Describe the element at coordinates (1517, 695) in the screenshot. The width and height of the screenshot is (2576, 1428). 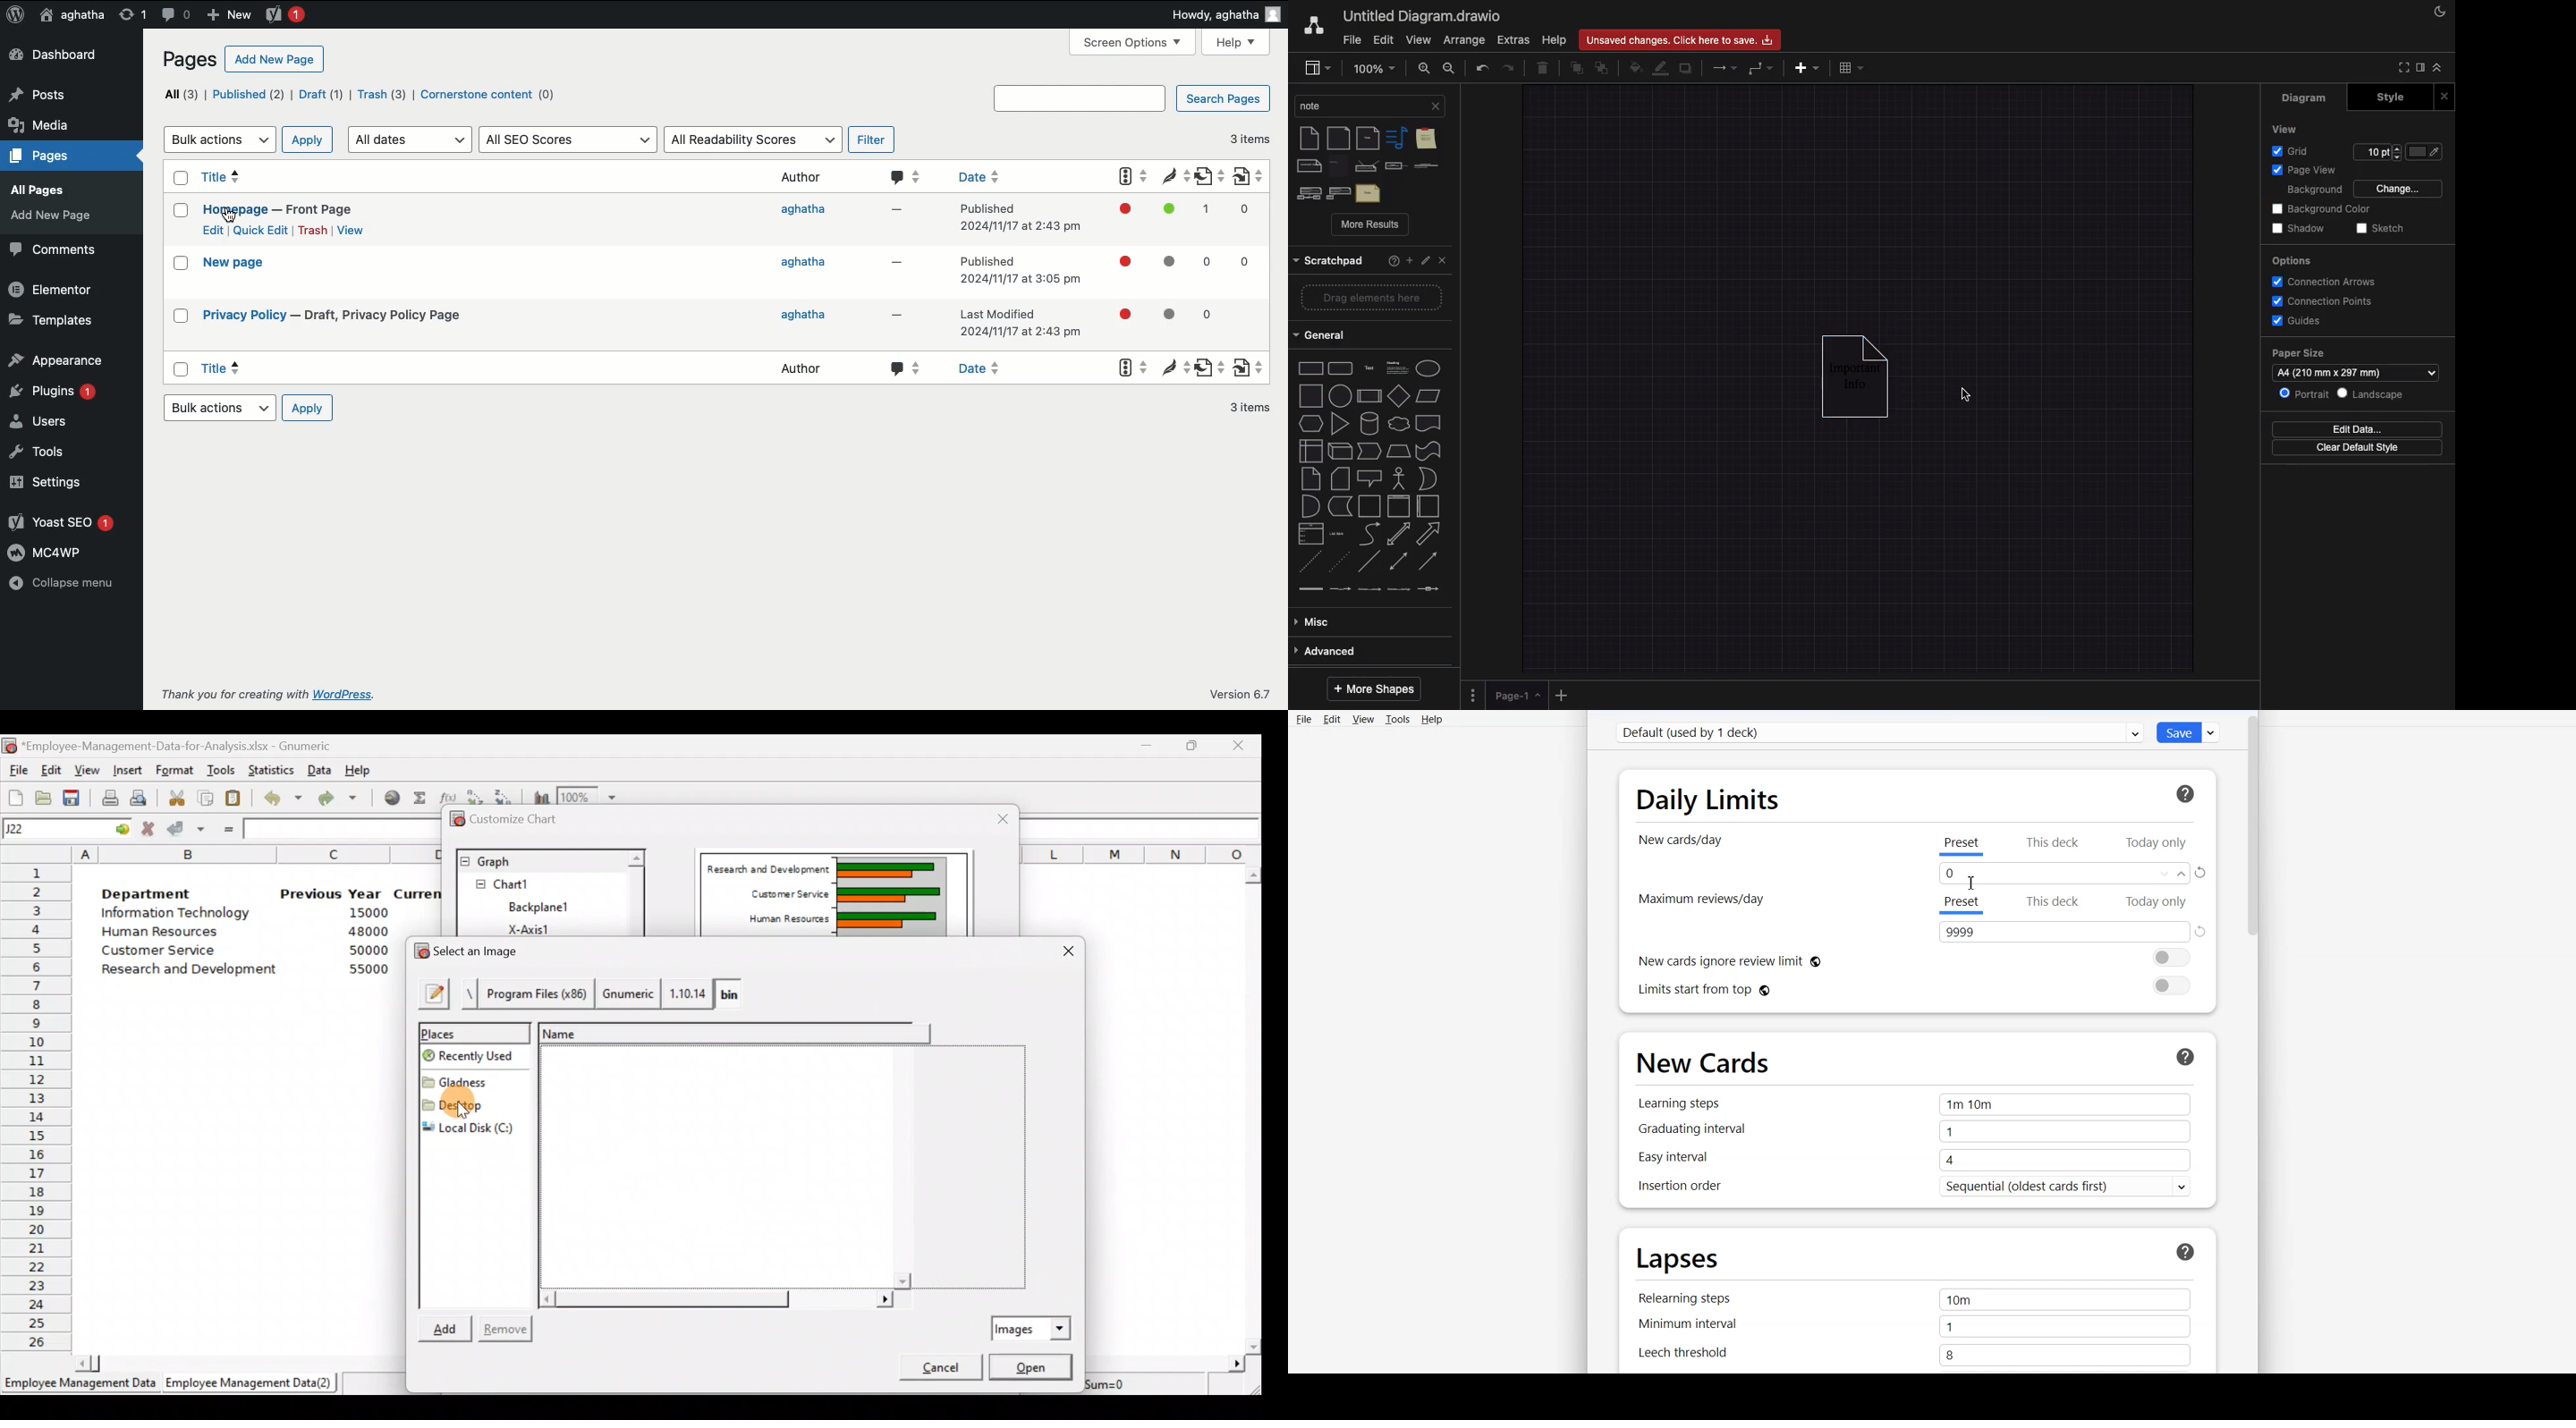
I see `Page 1` at that location.